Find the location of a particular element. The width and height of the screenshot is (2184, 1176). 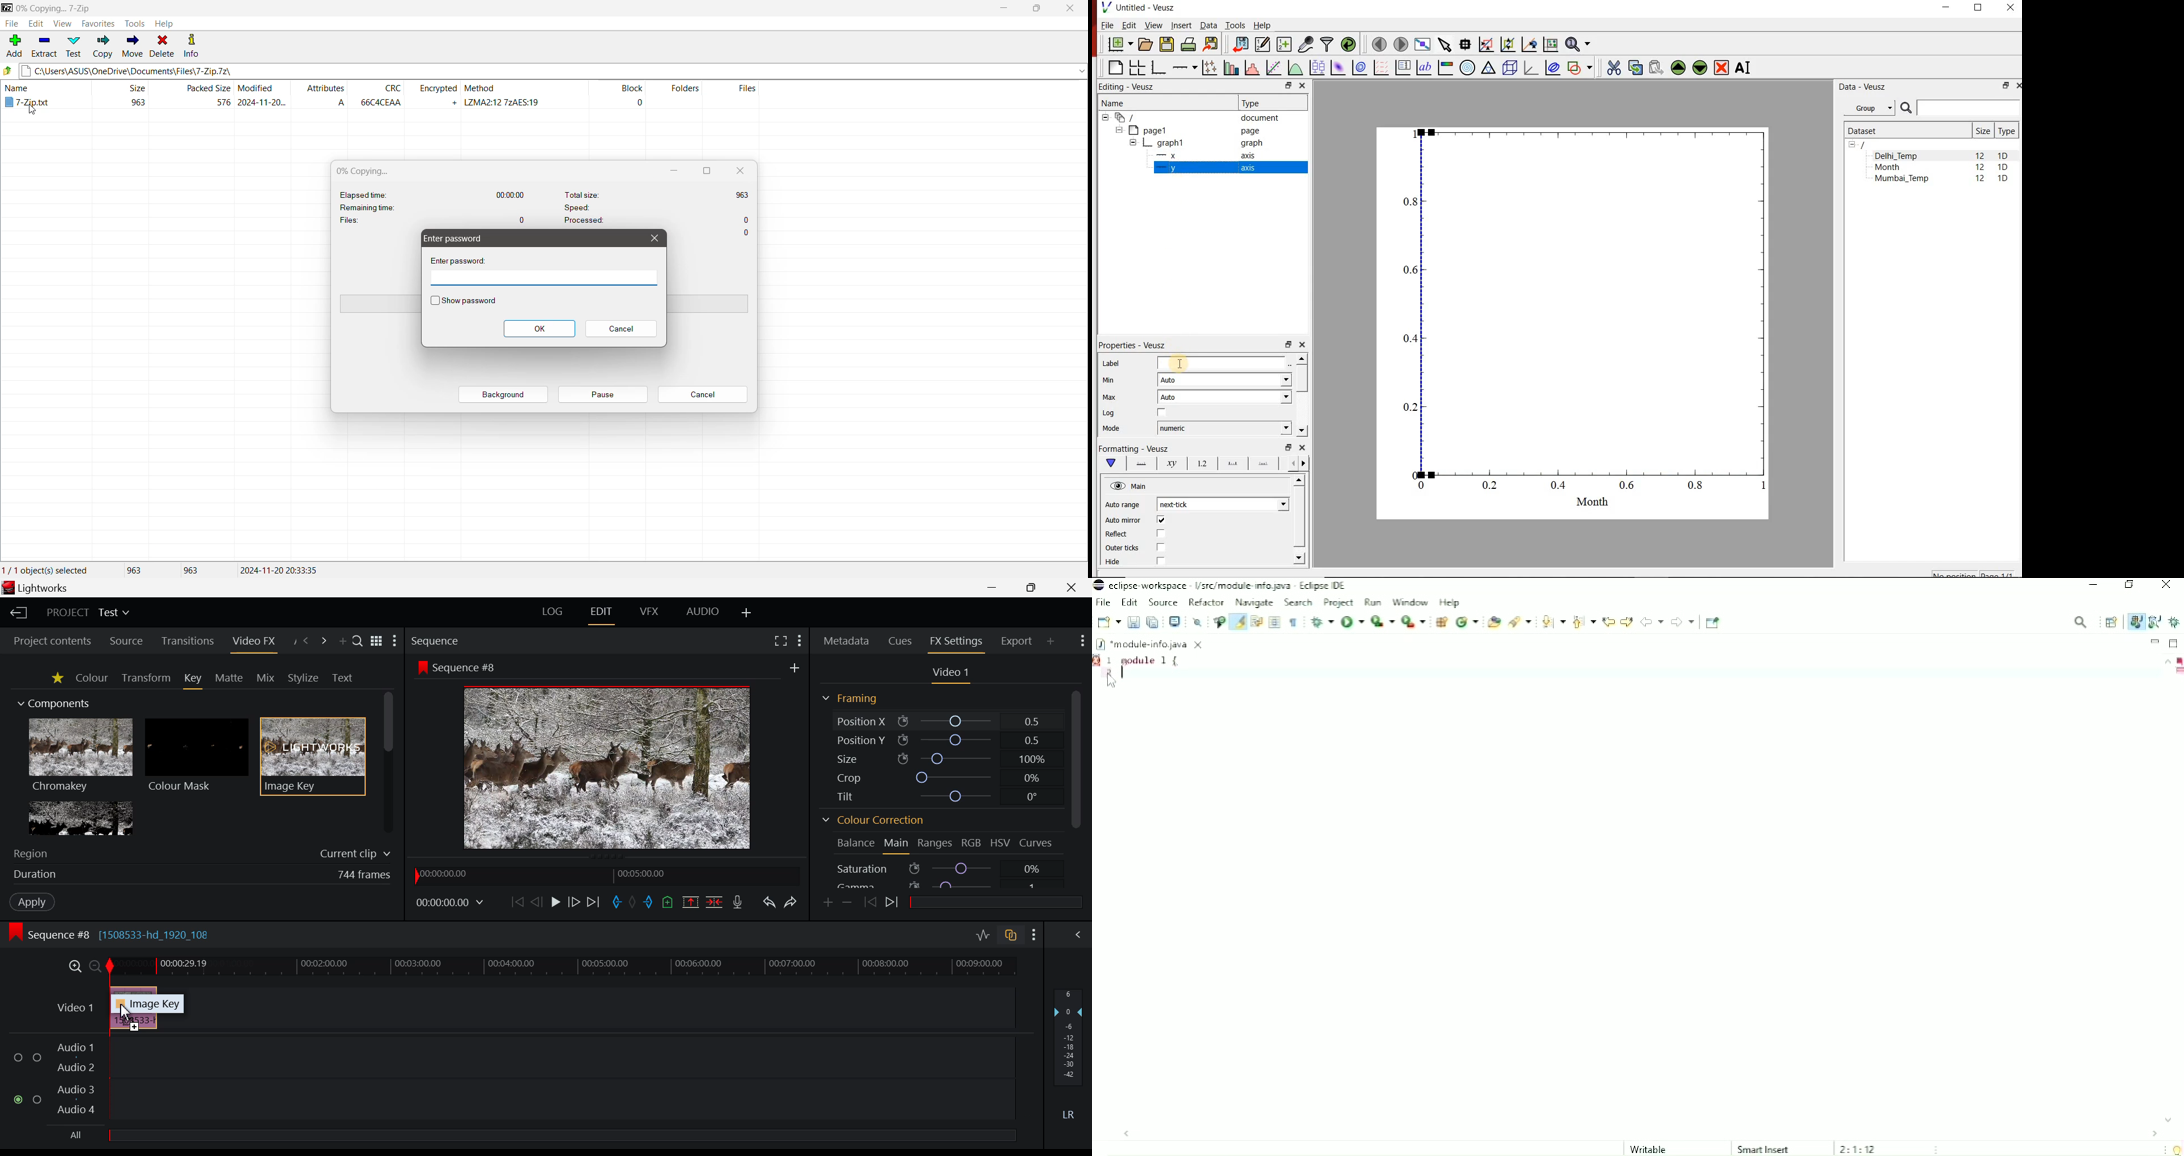

File modified date is located at coordinates (262, 95).